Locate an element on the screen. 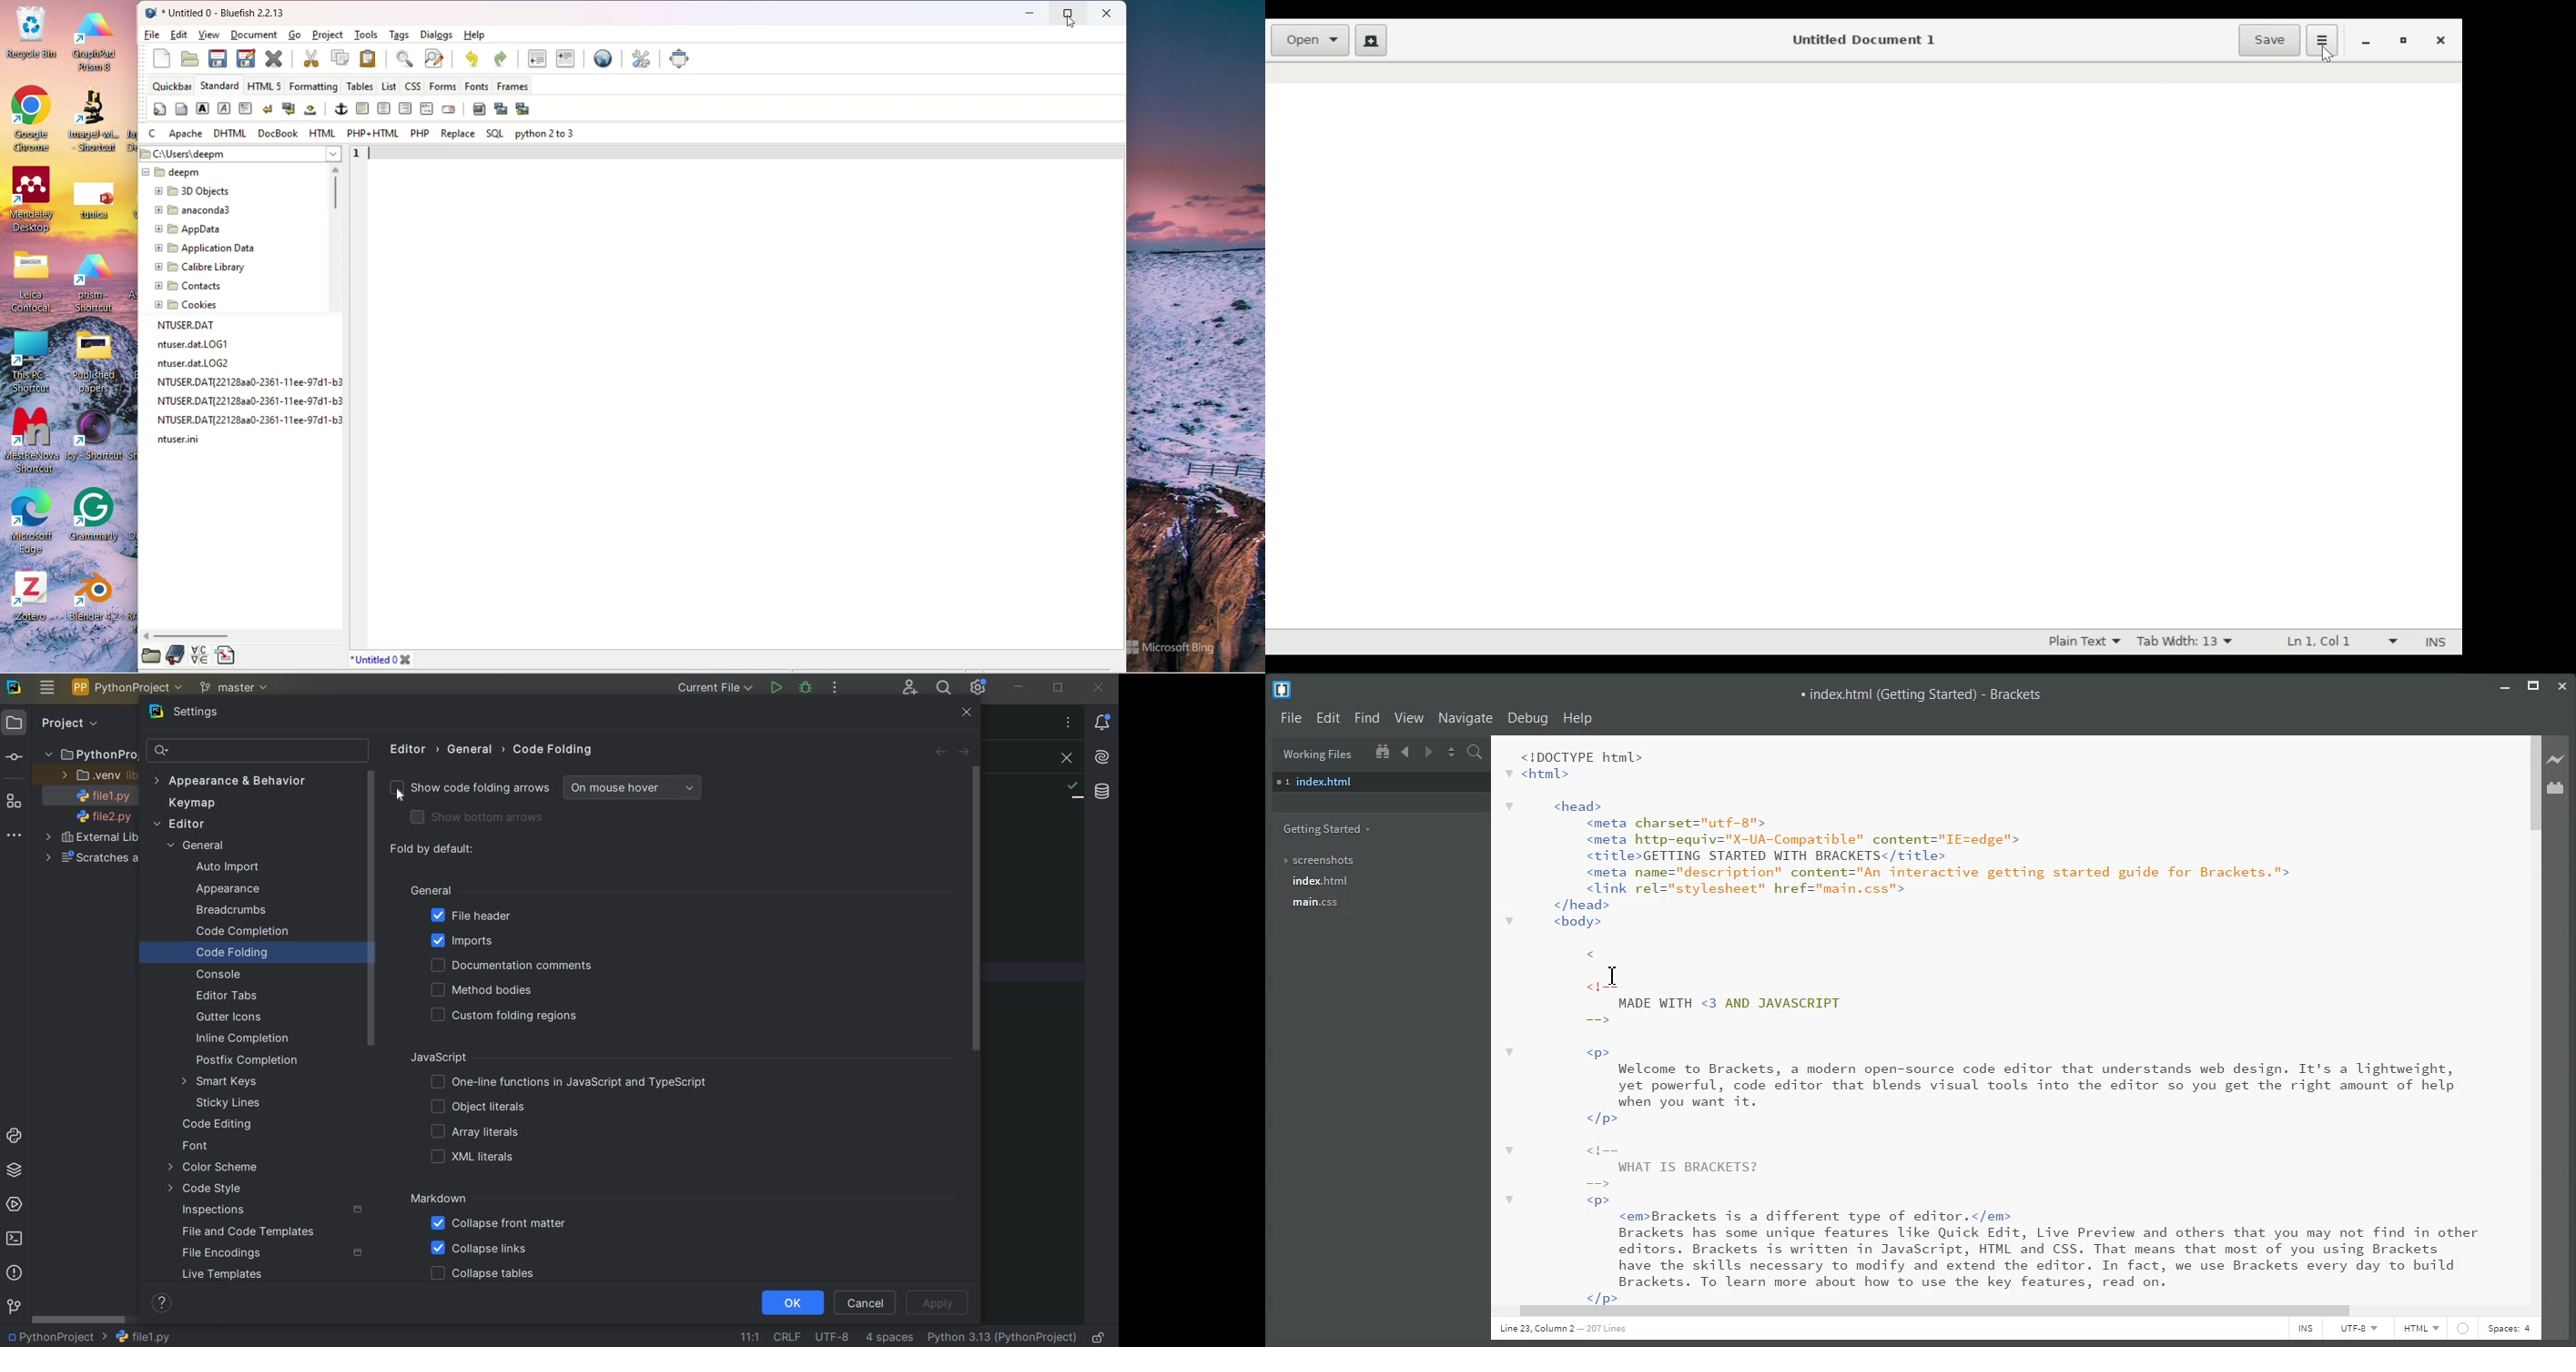 This screenshot has width=2576, height=1372. save file as is located at coordinates (246, 59).